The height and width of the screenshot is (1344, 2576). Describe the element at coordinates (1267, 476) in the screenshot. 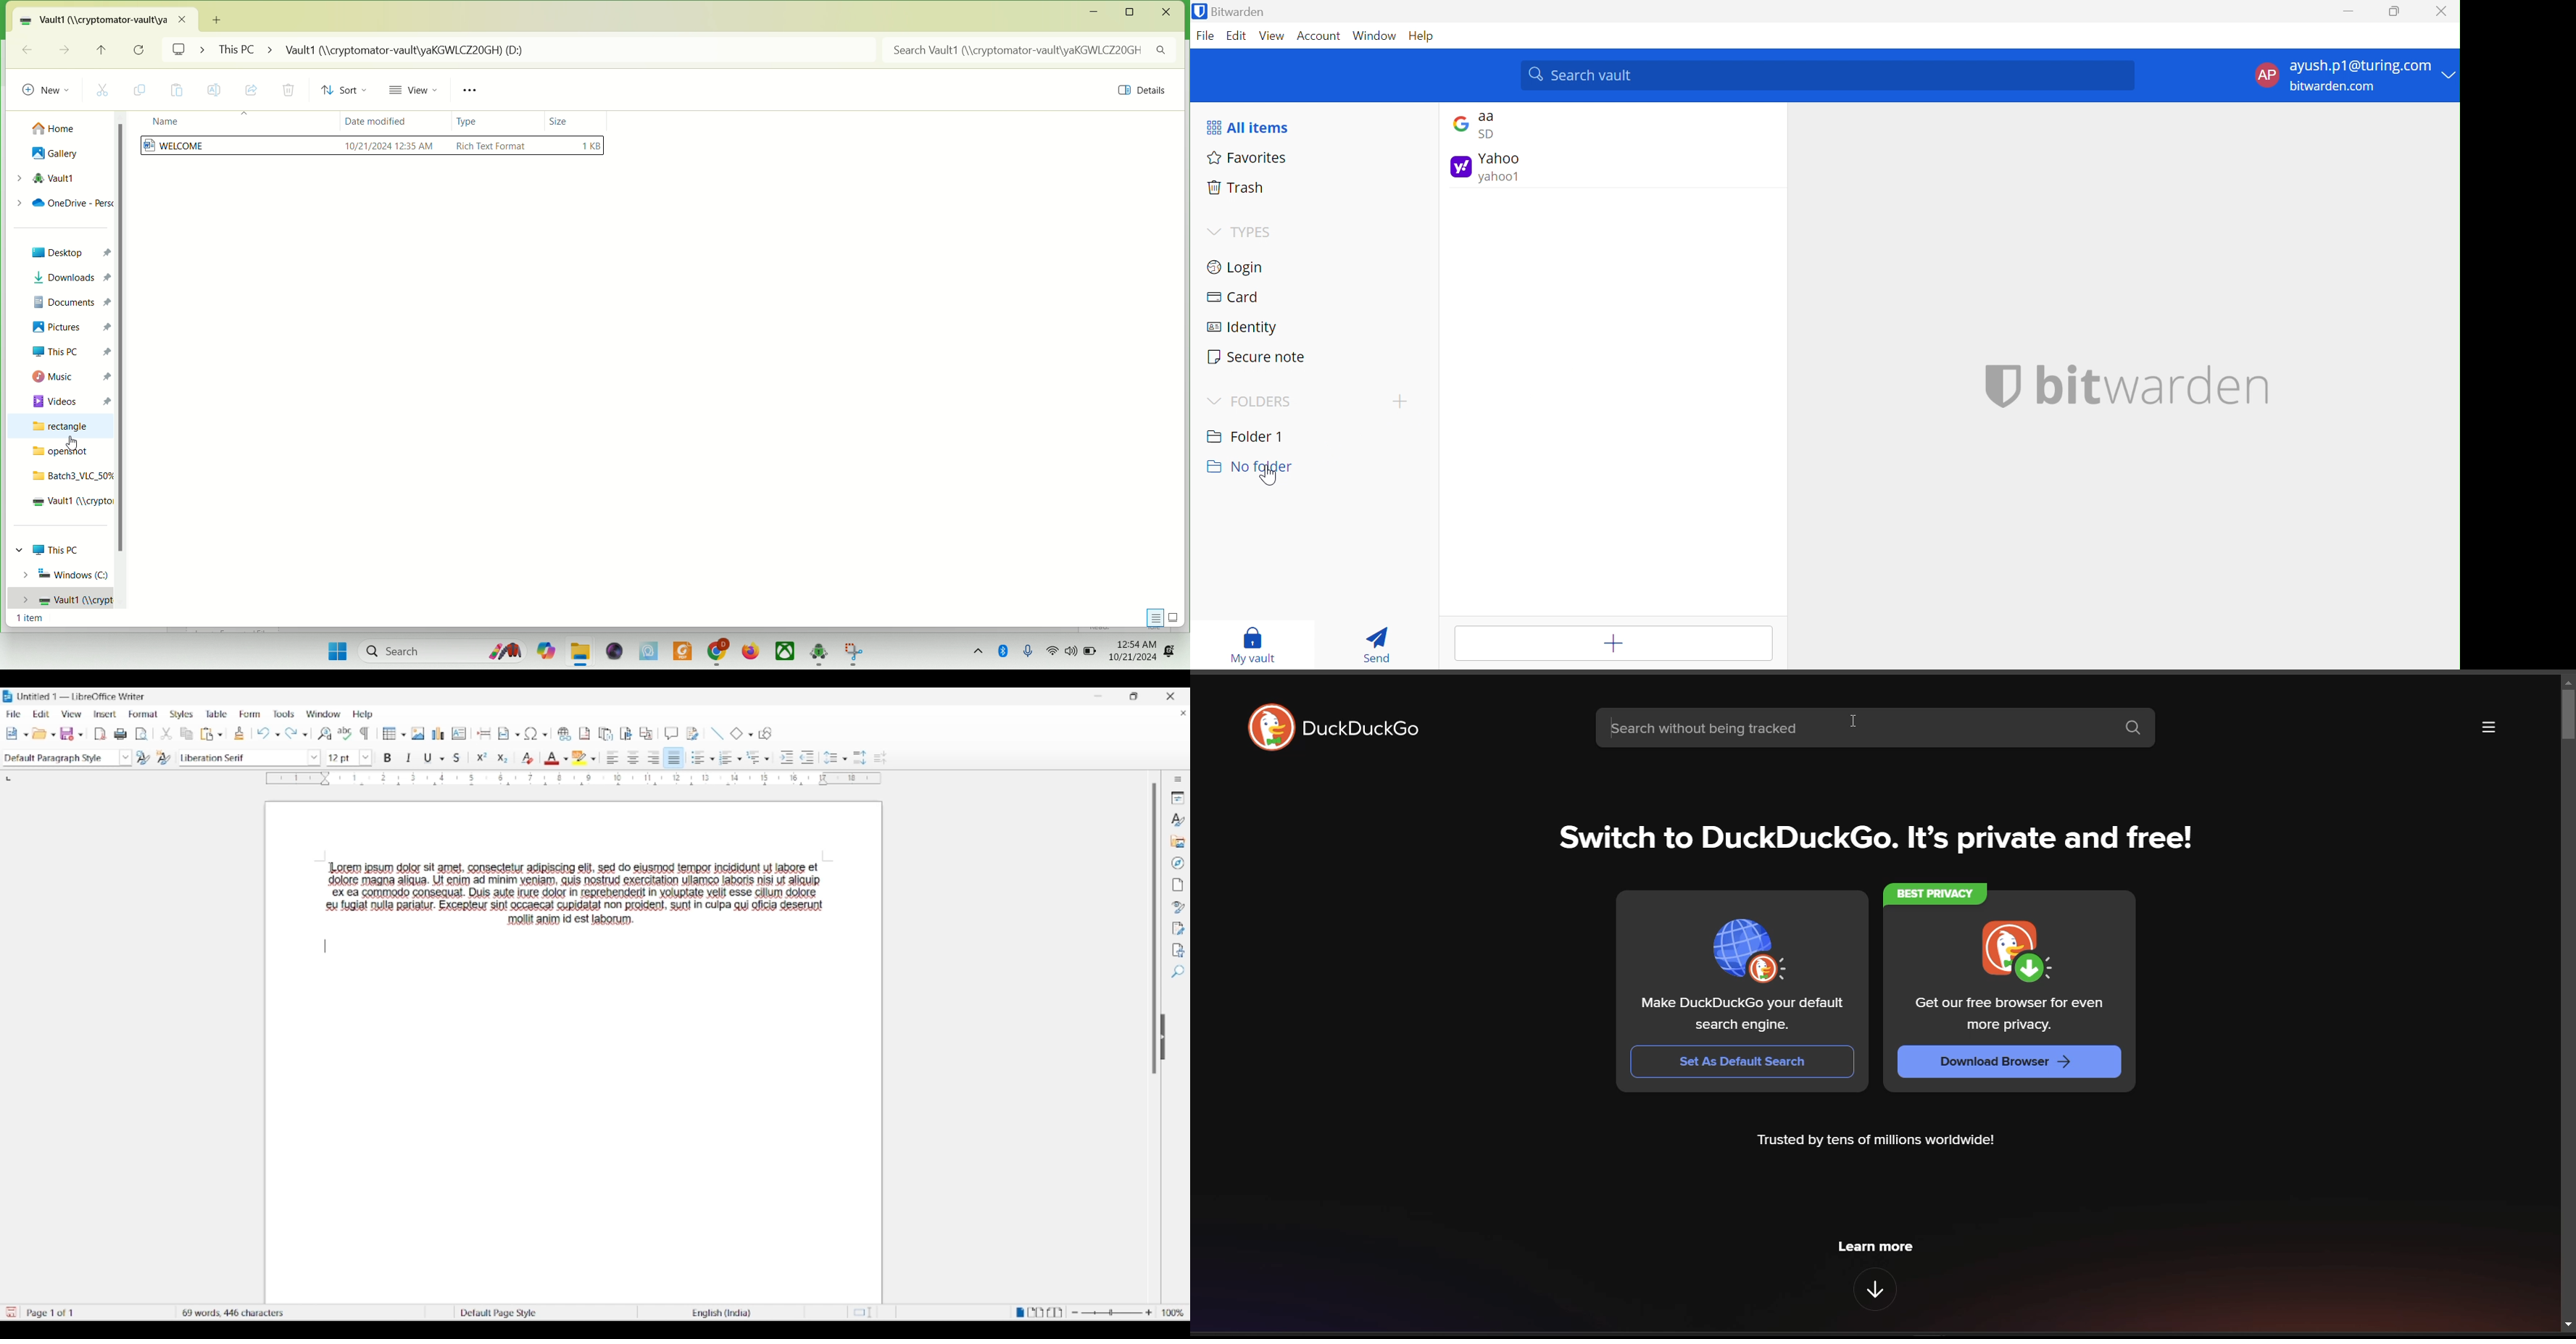

I see `cursor` at that location.